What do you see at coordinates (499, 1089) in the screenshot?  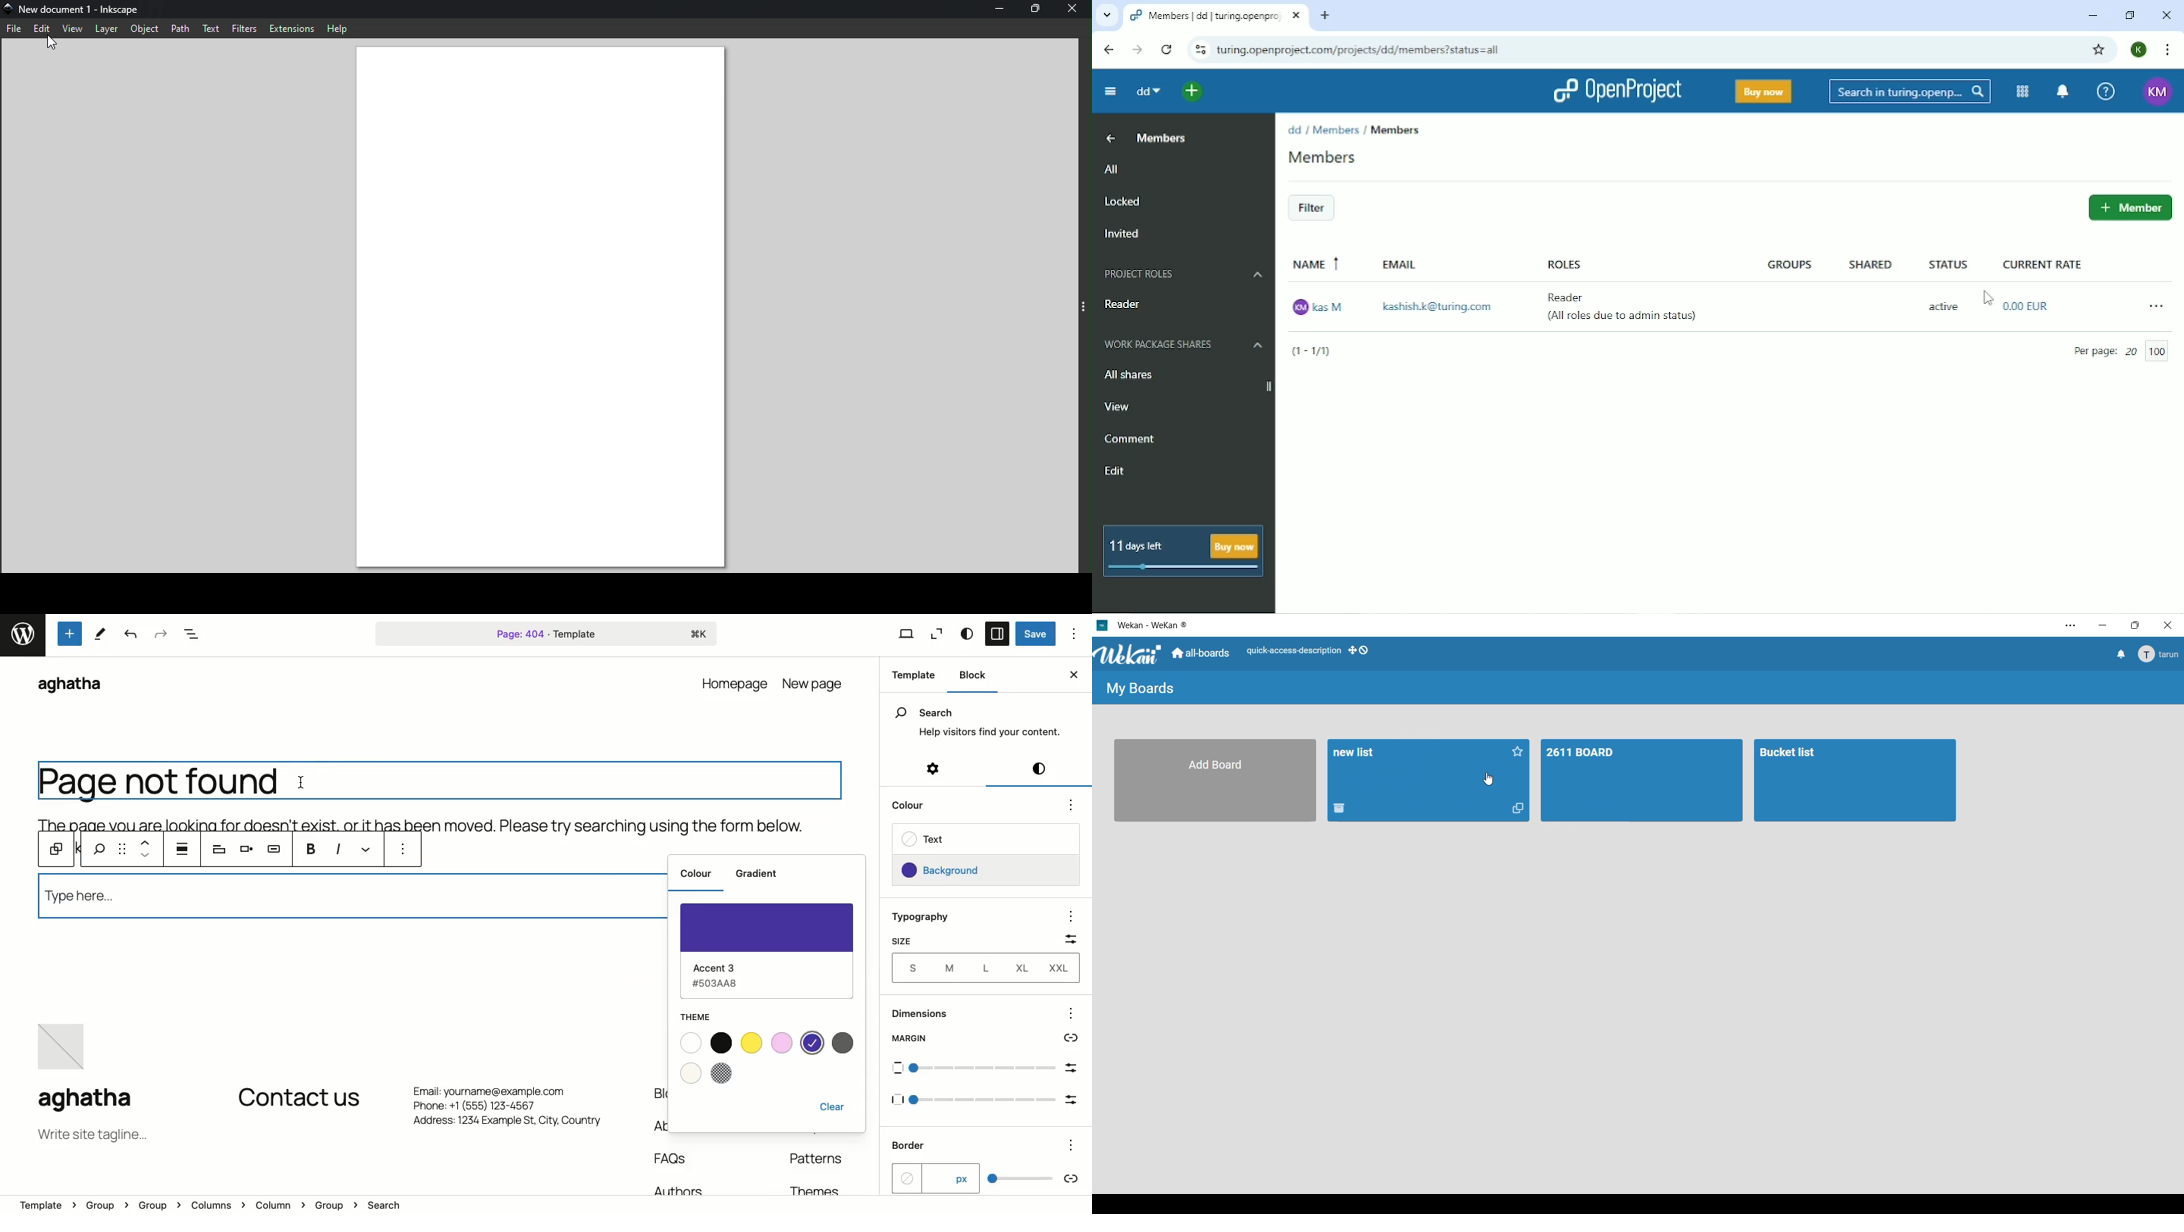 I see `Email: yourname@example.com` at bounding box center [499, 1089].